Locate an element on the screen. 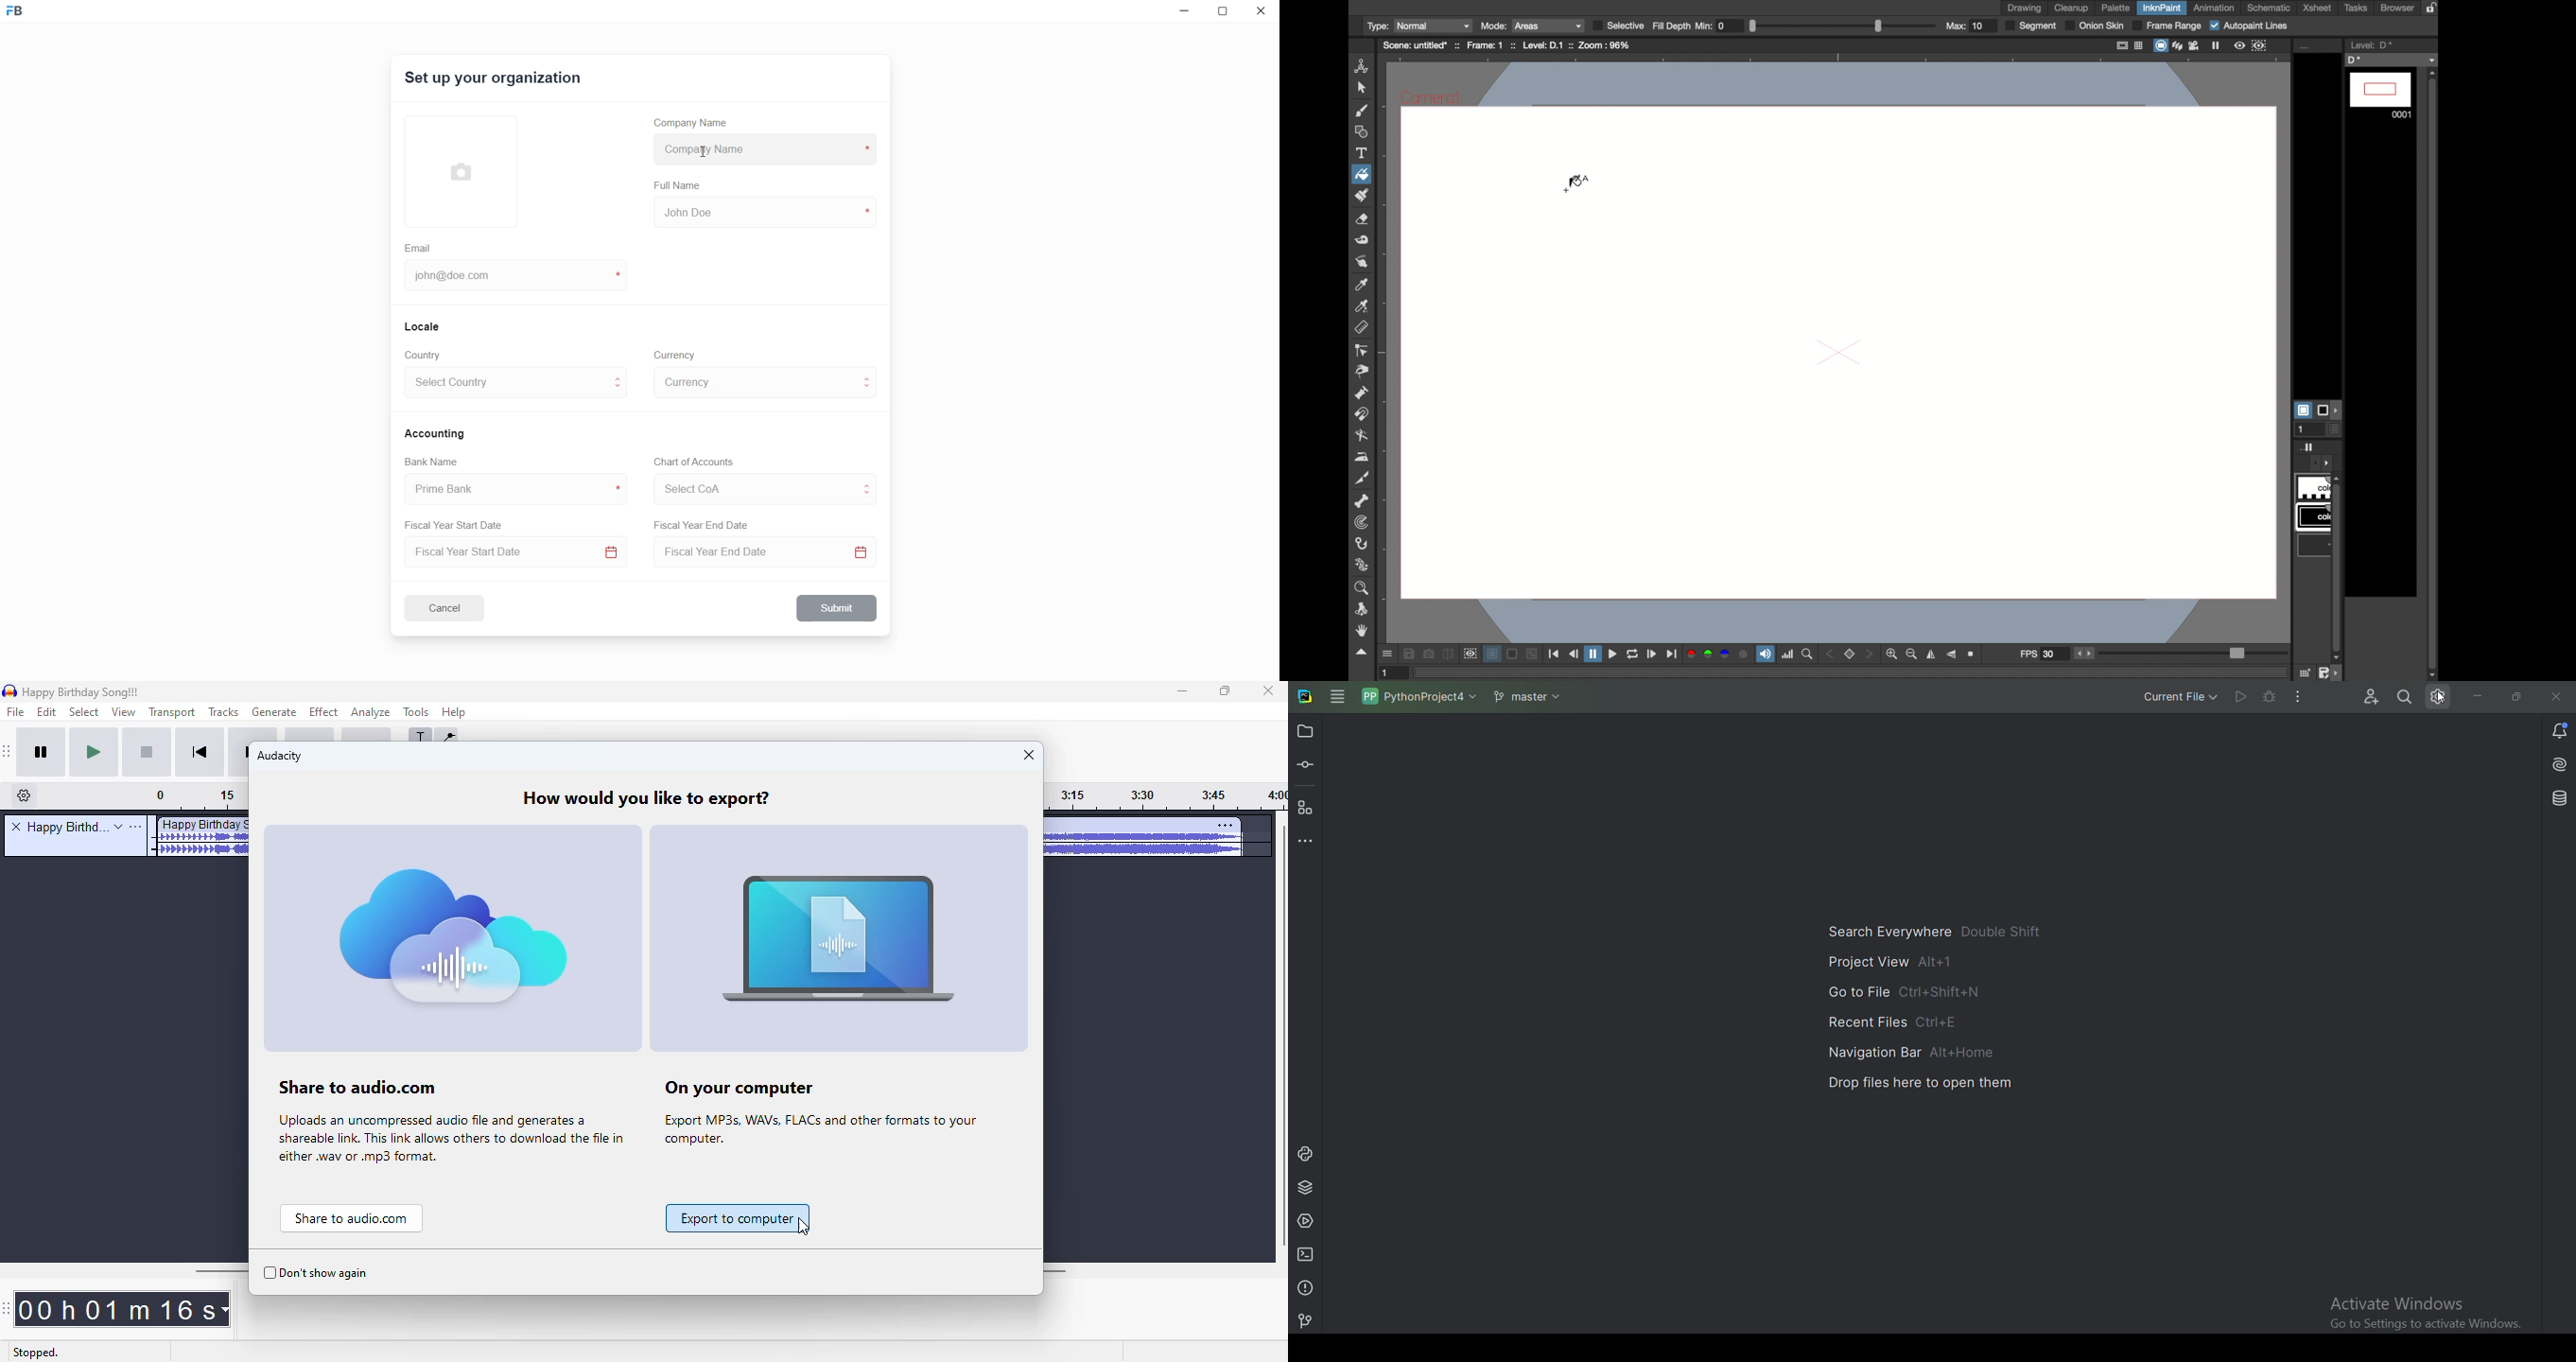 The width and height of the screenshot is (2576, 1372). effect is located at coordinates (323, 712).